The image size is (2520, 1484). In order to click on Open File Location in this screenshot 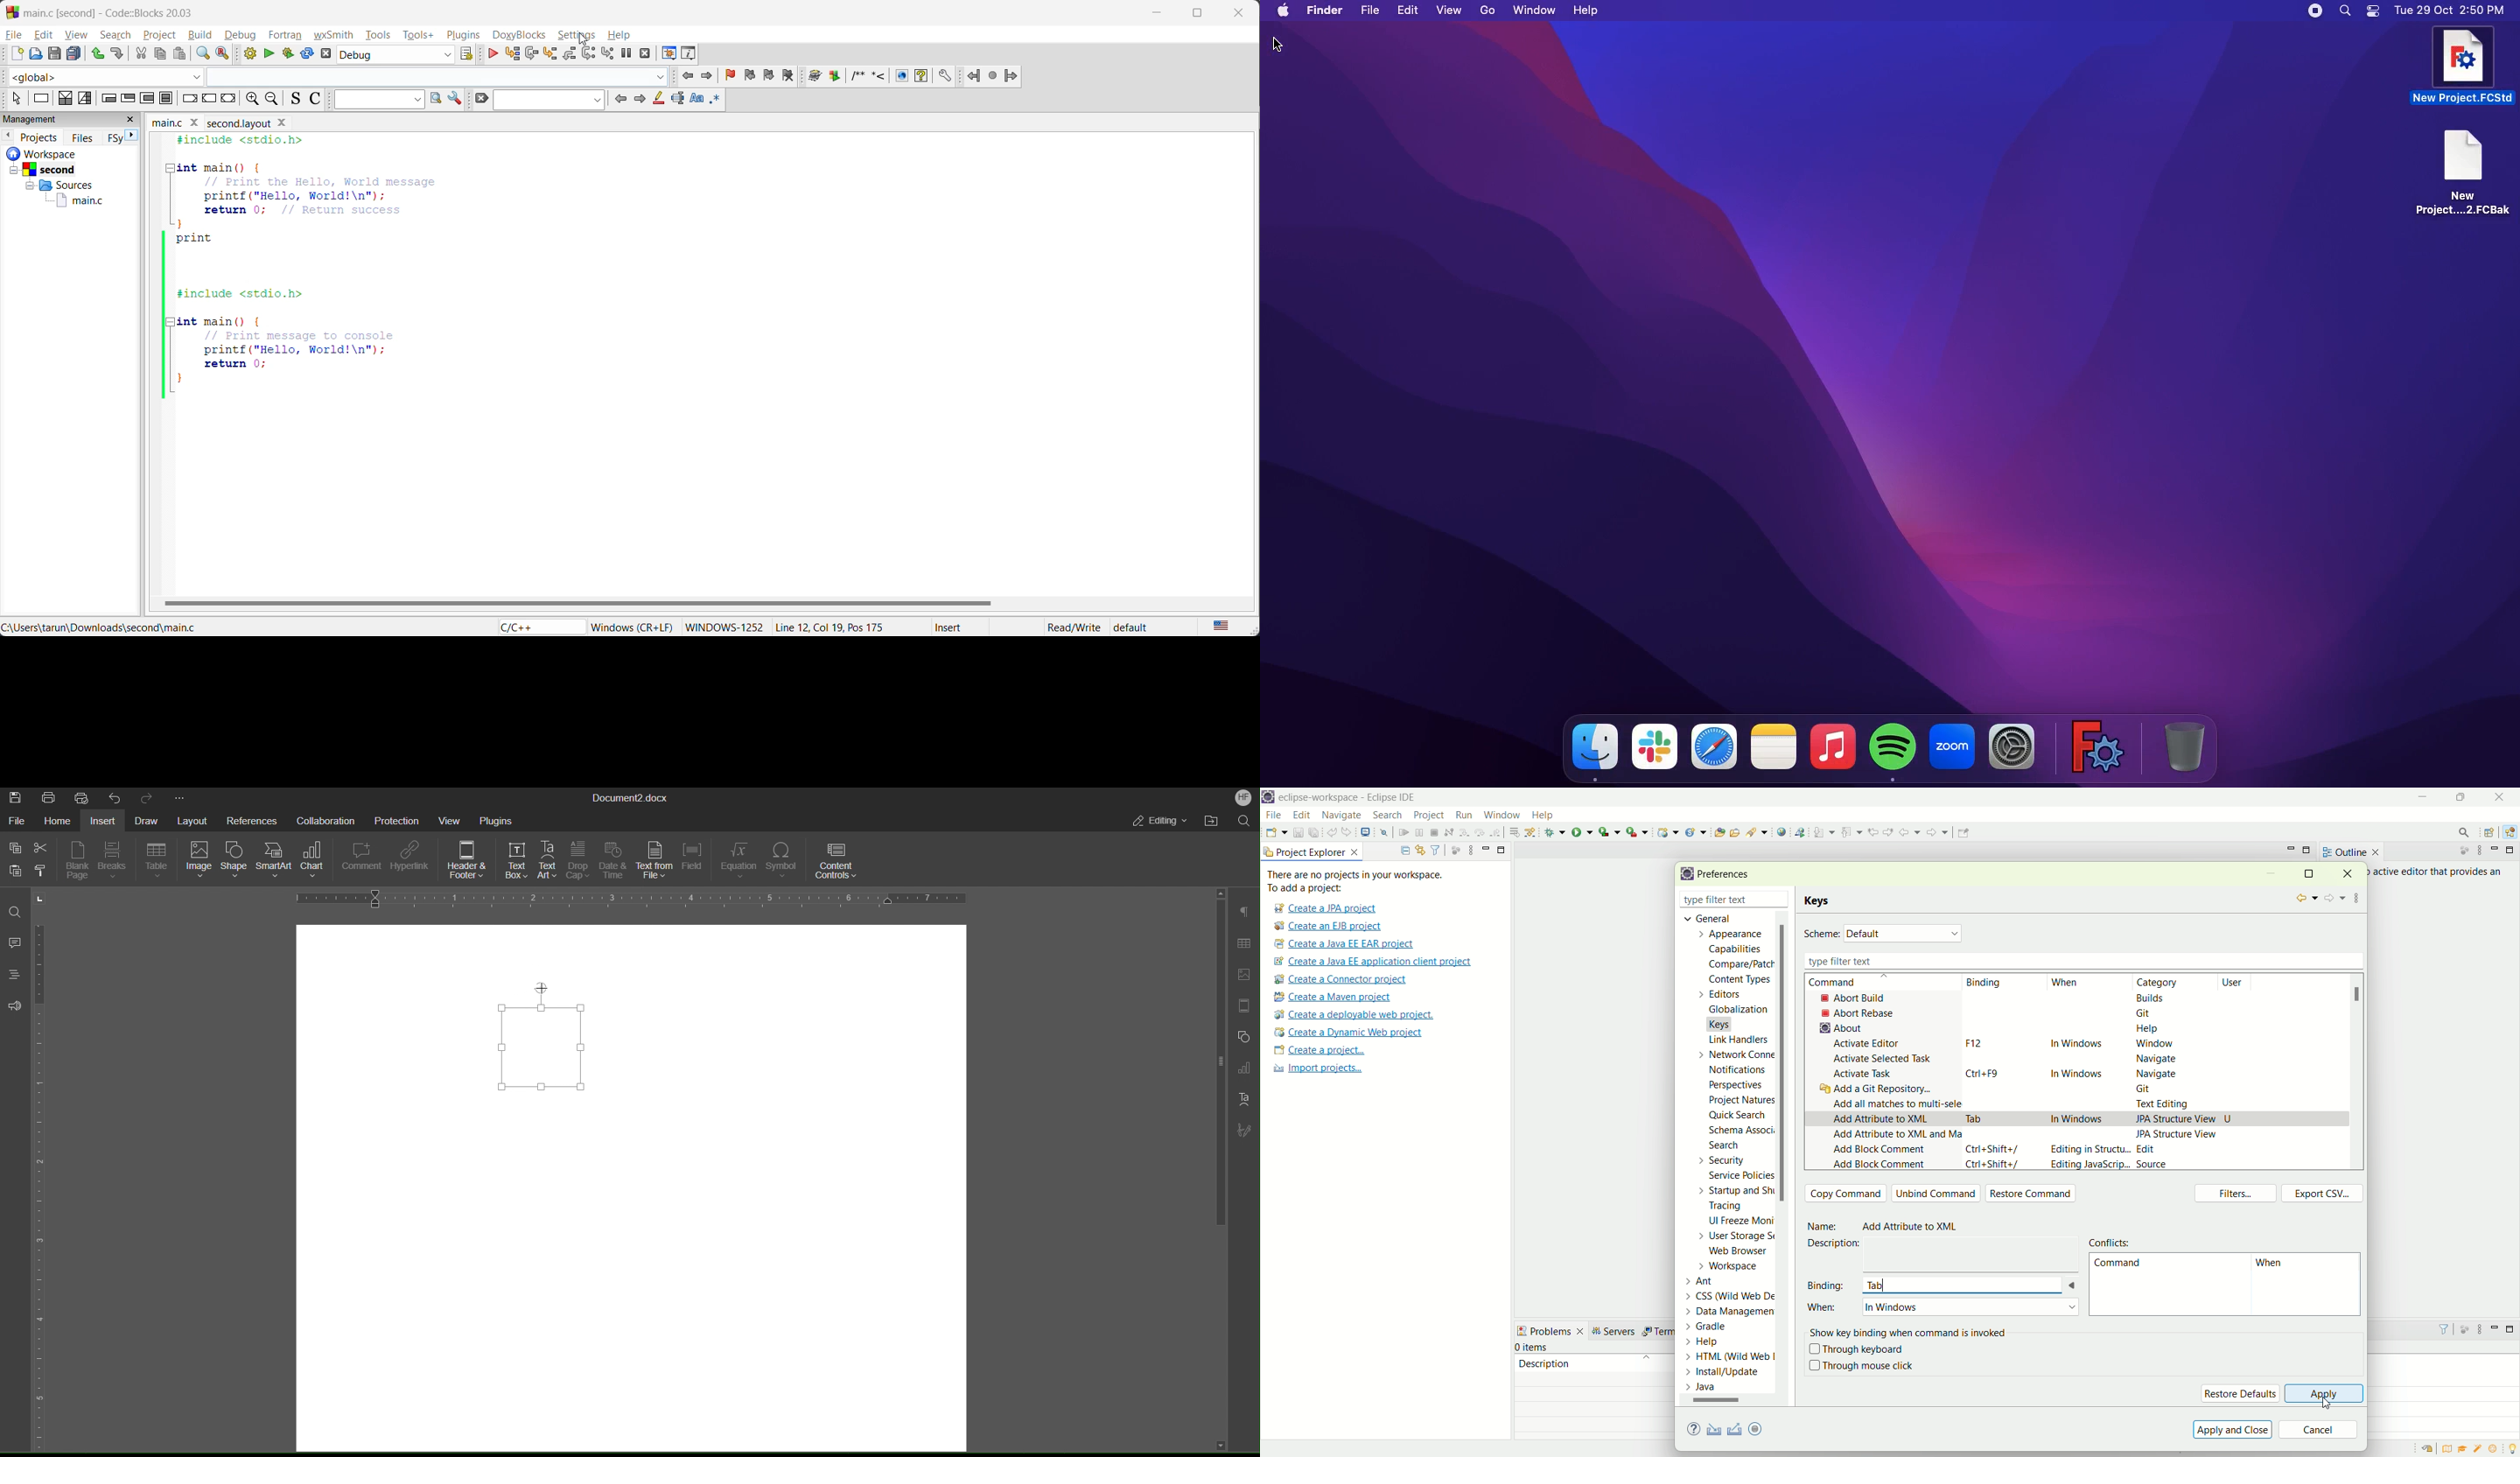, I will do `click(1213, 820)`.